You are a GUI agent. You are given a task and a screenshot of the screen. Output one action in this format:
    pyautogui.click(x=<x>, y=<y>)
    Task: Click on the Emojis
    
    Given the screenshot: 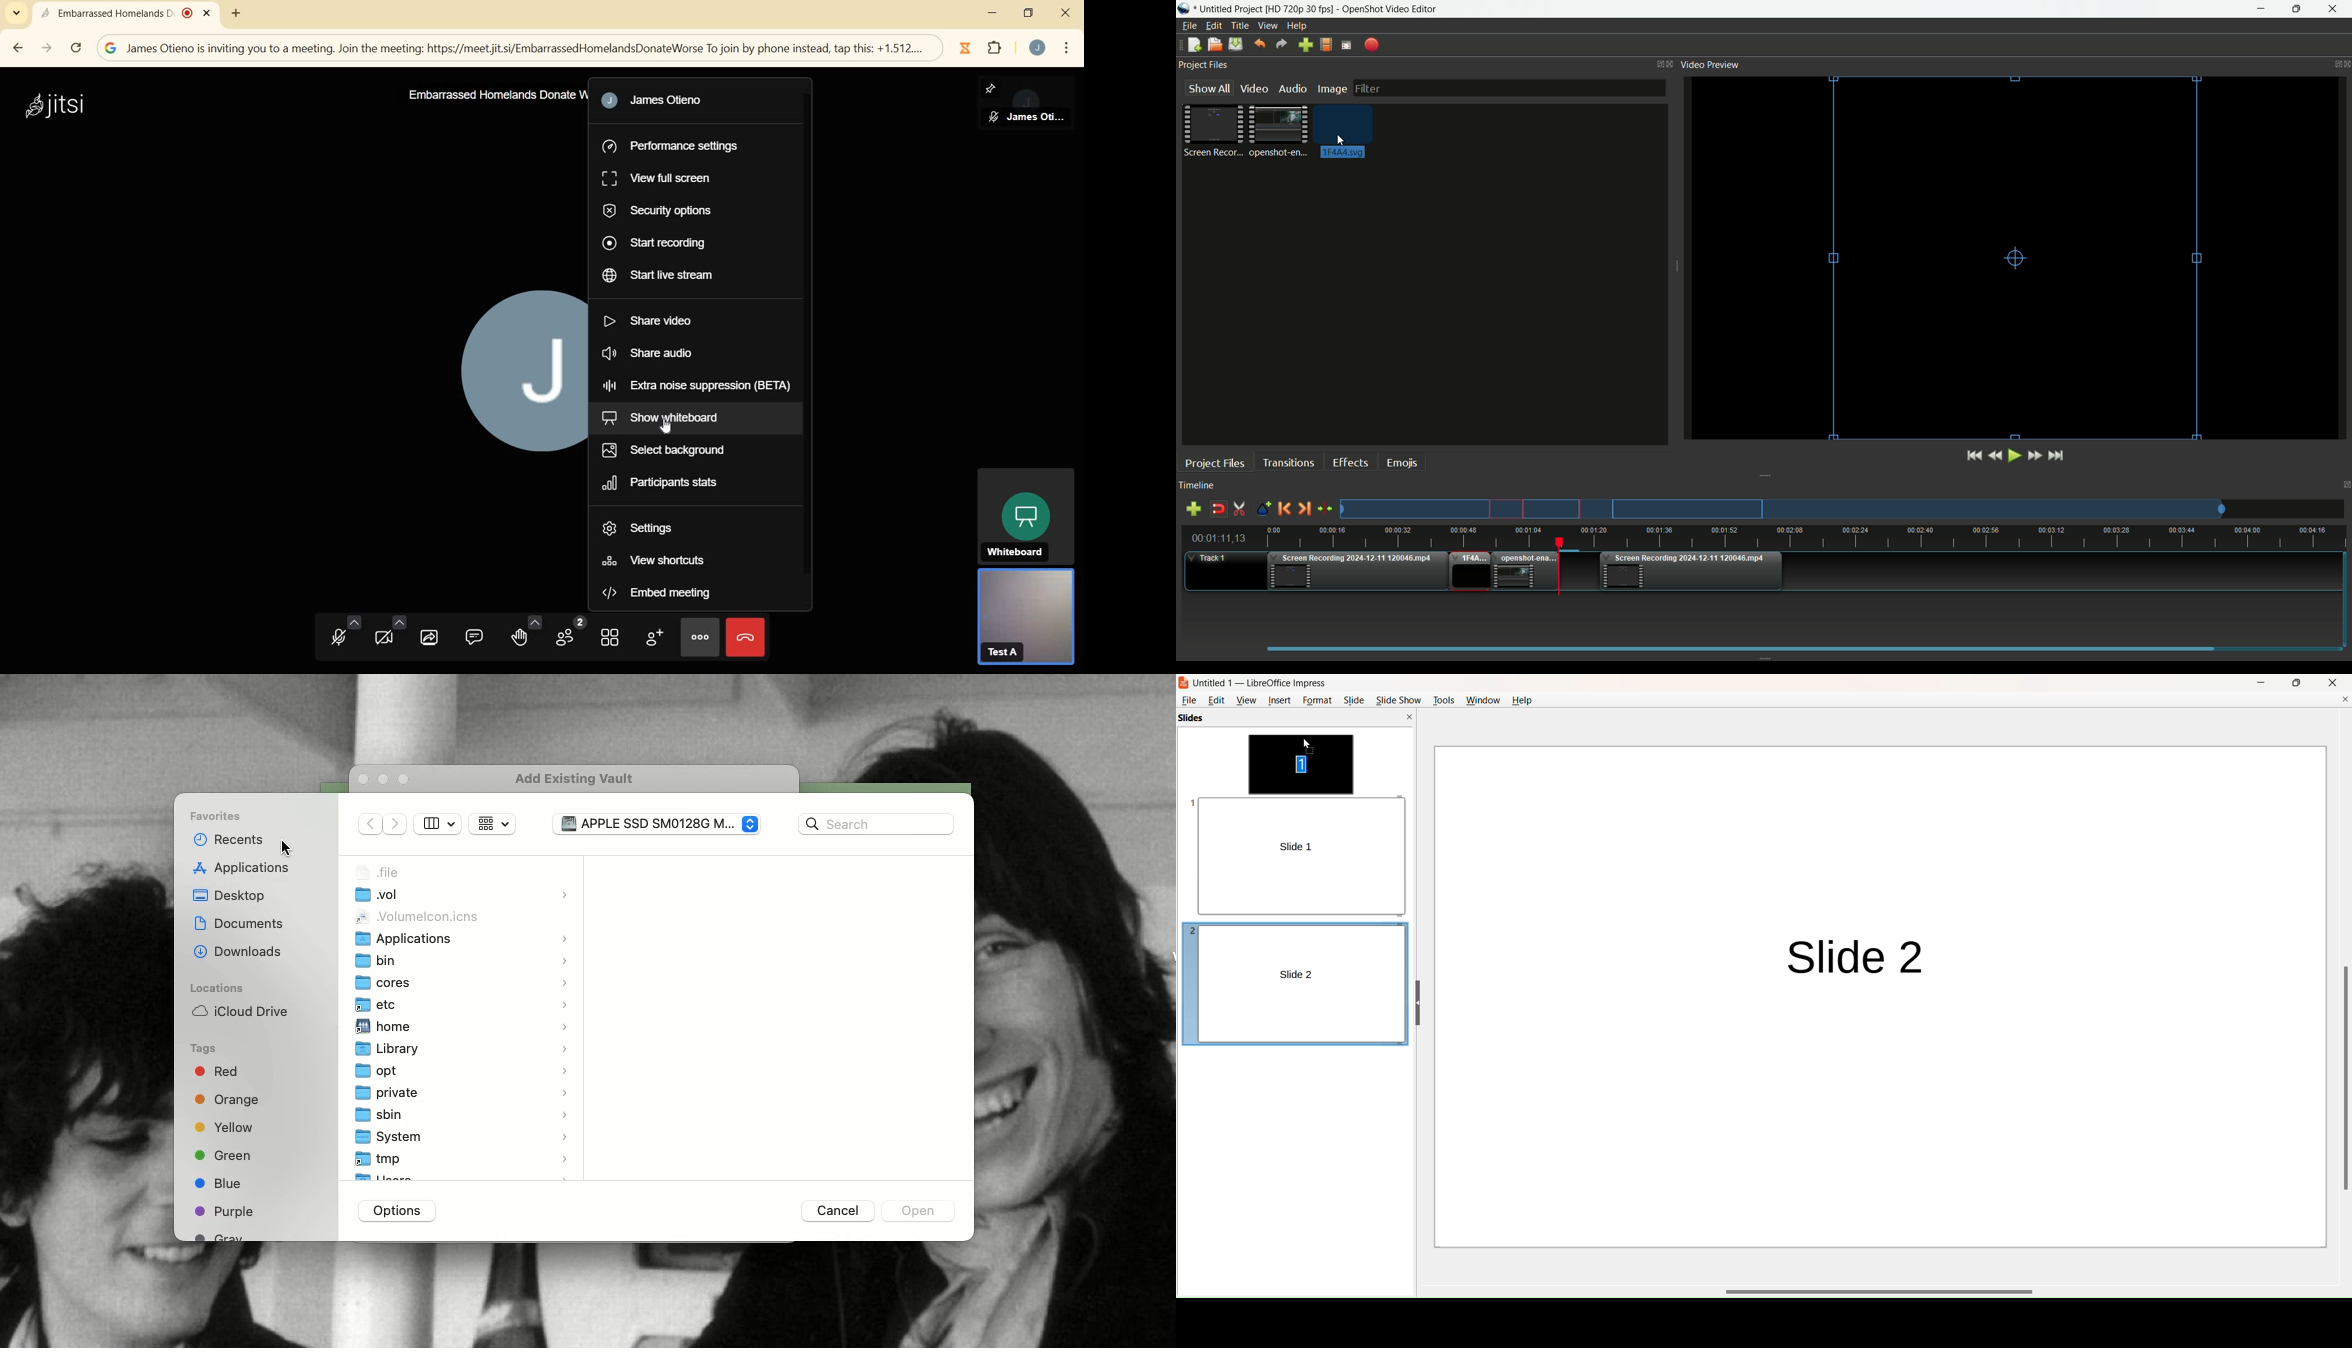 What is the action you would take?
    pyautogui.click(x=1402, y=462)
    